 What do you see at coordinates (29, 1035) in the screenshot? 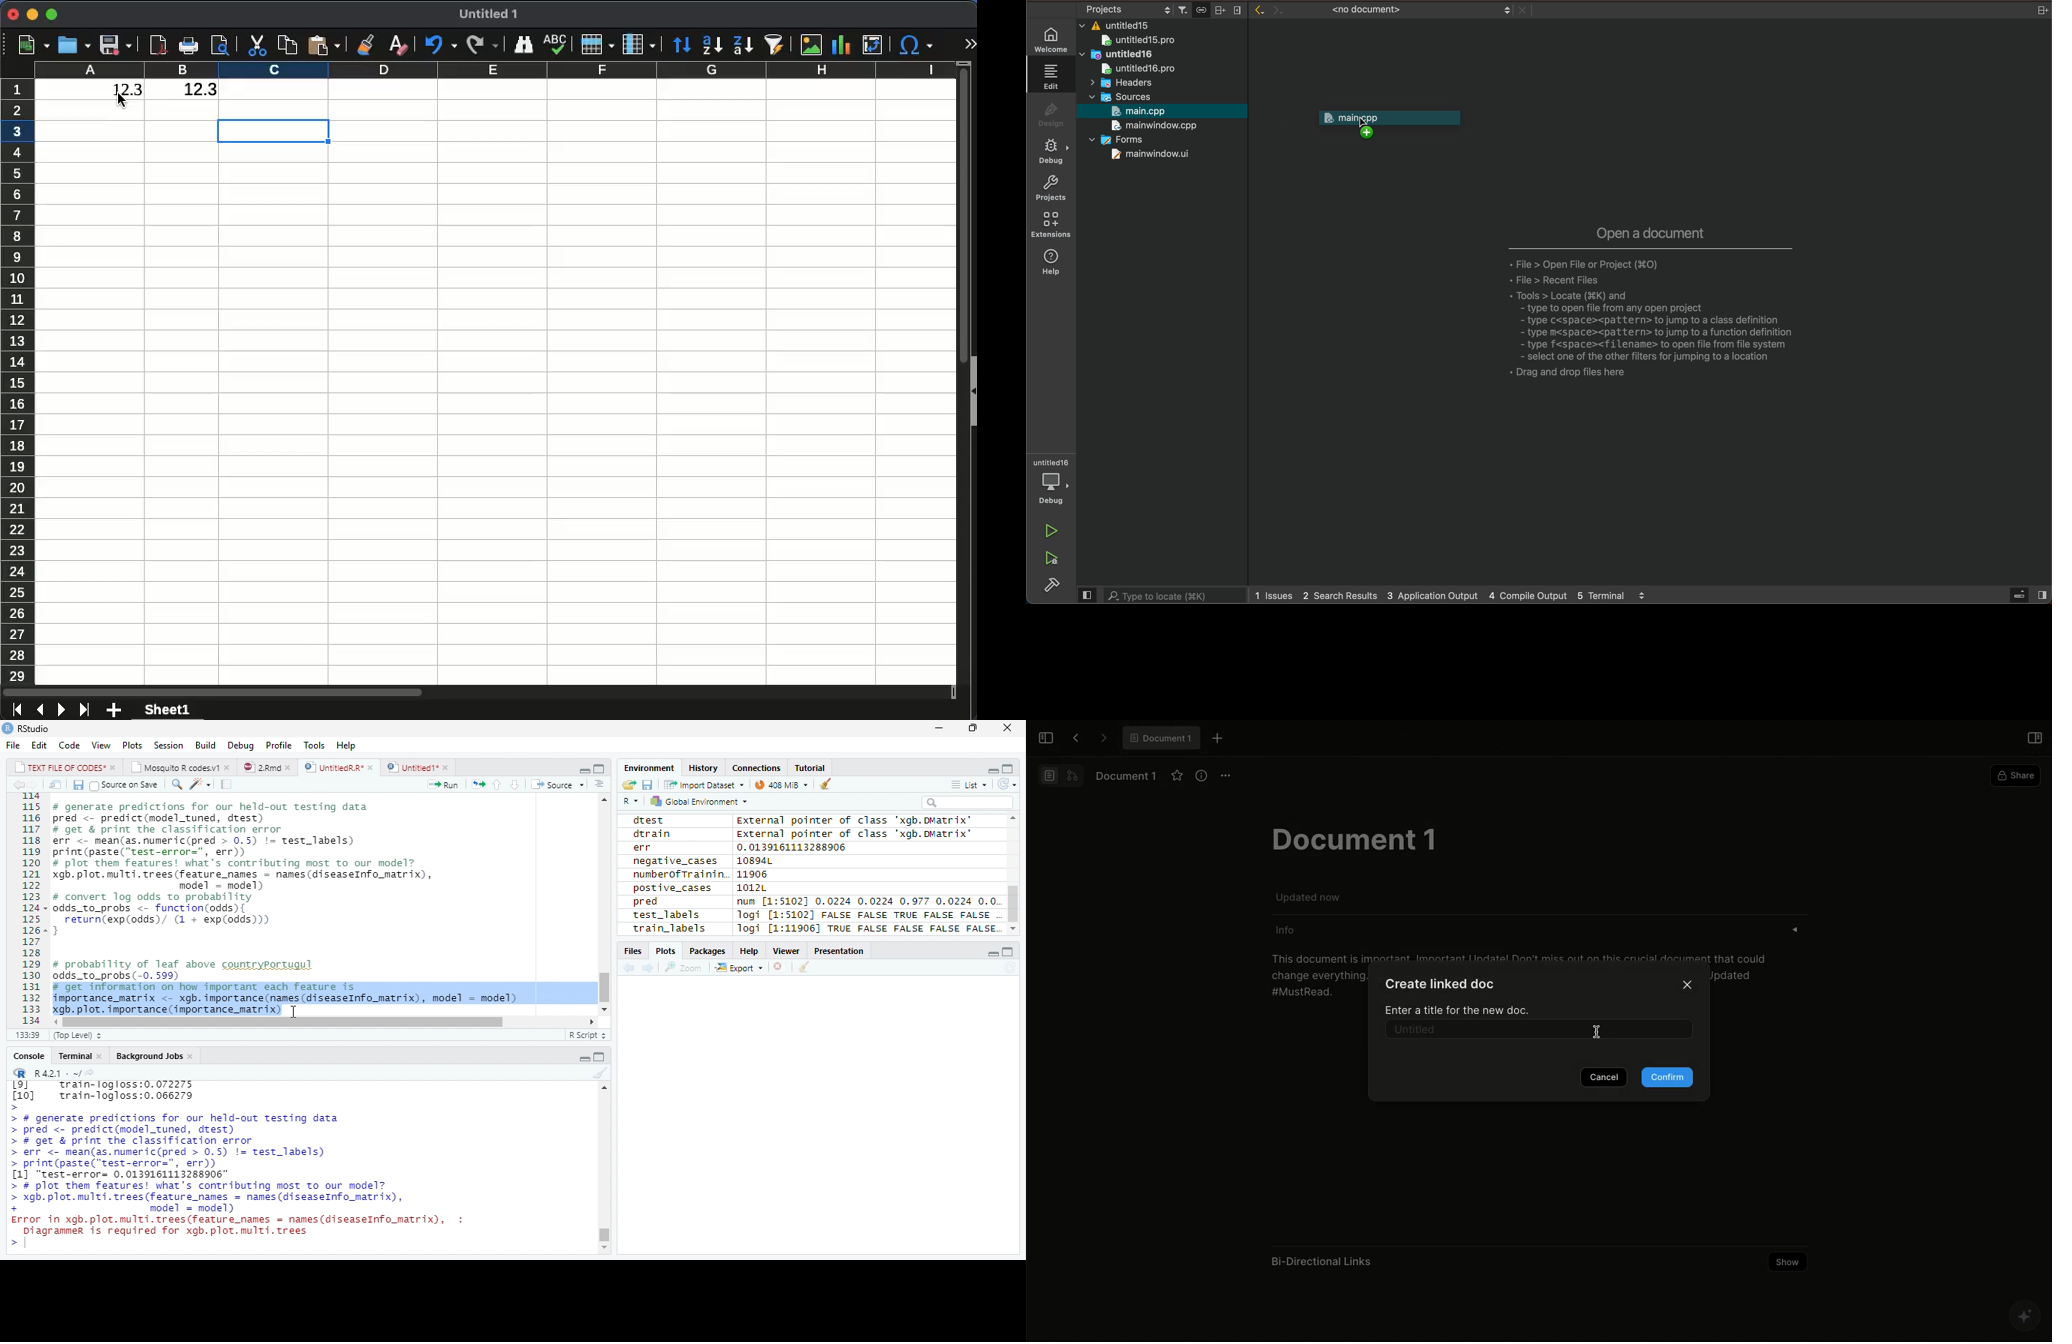
I see `1:1` at bounding box center [29, 1035].